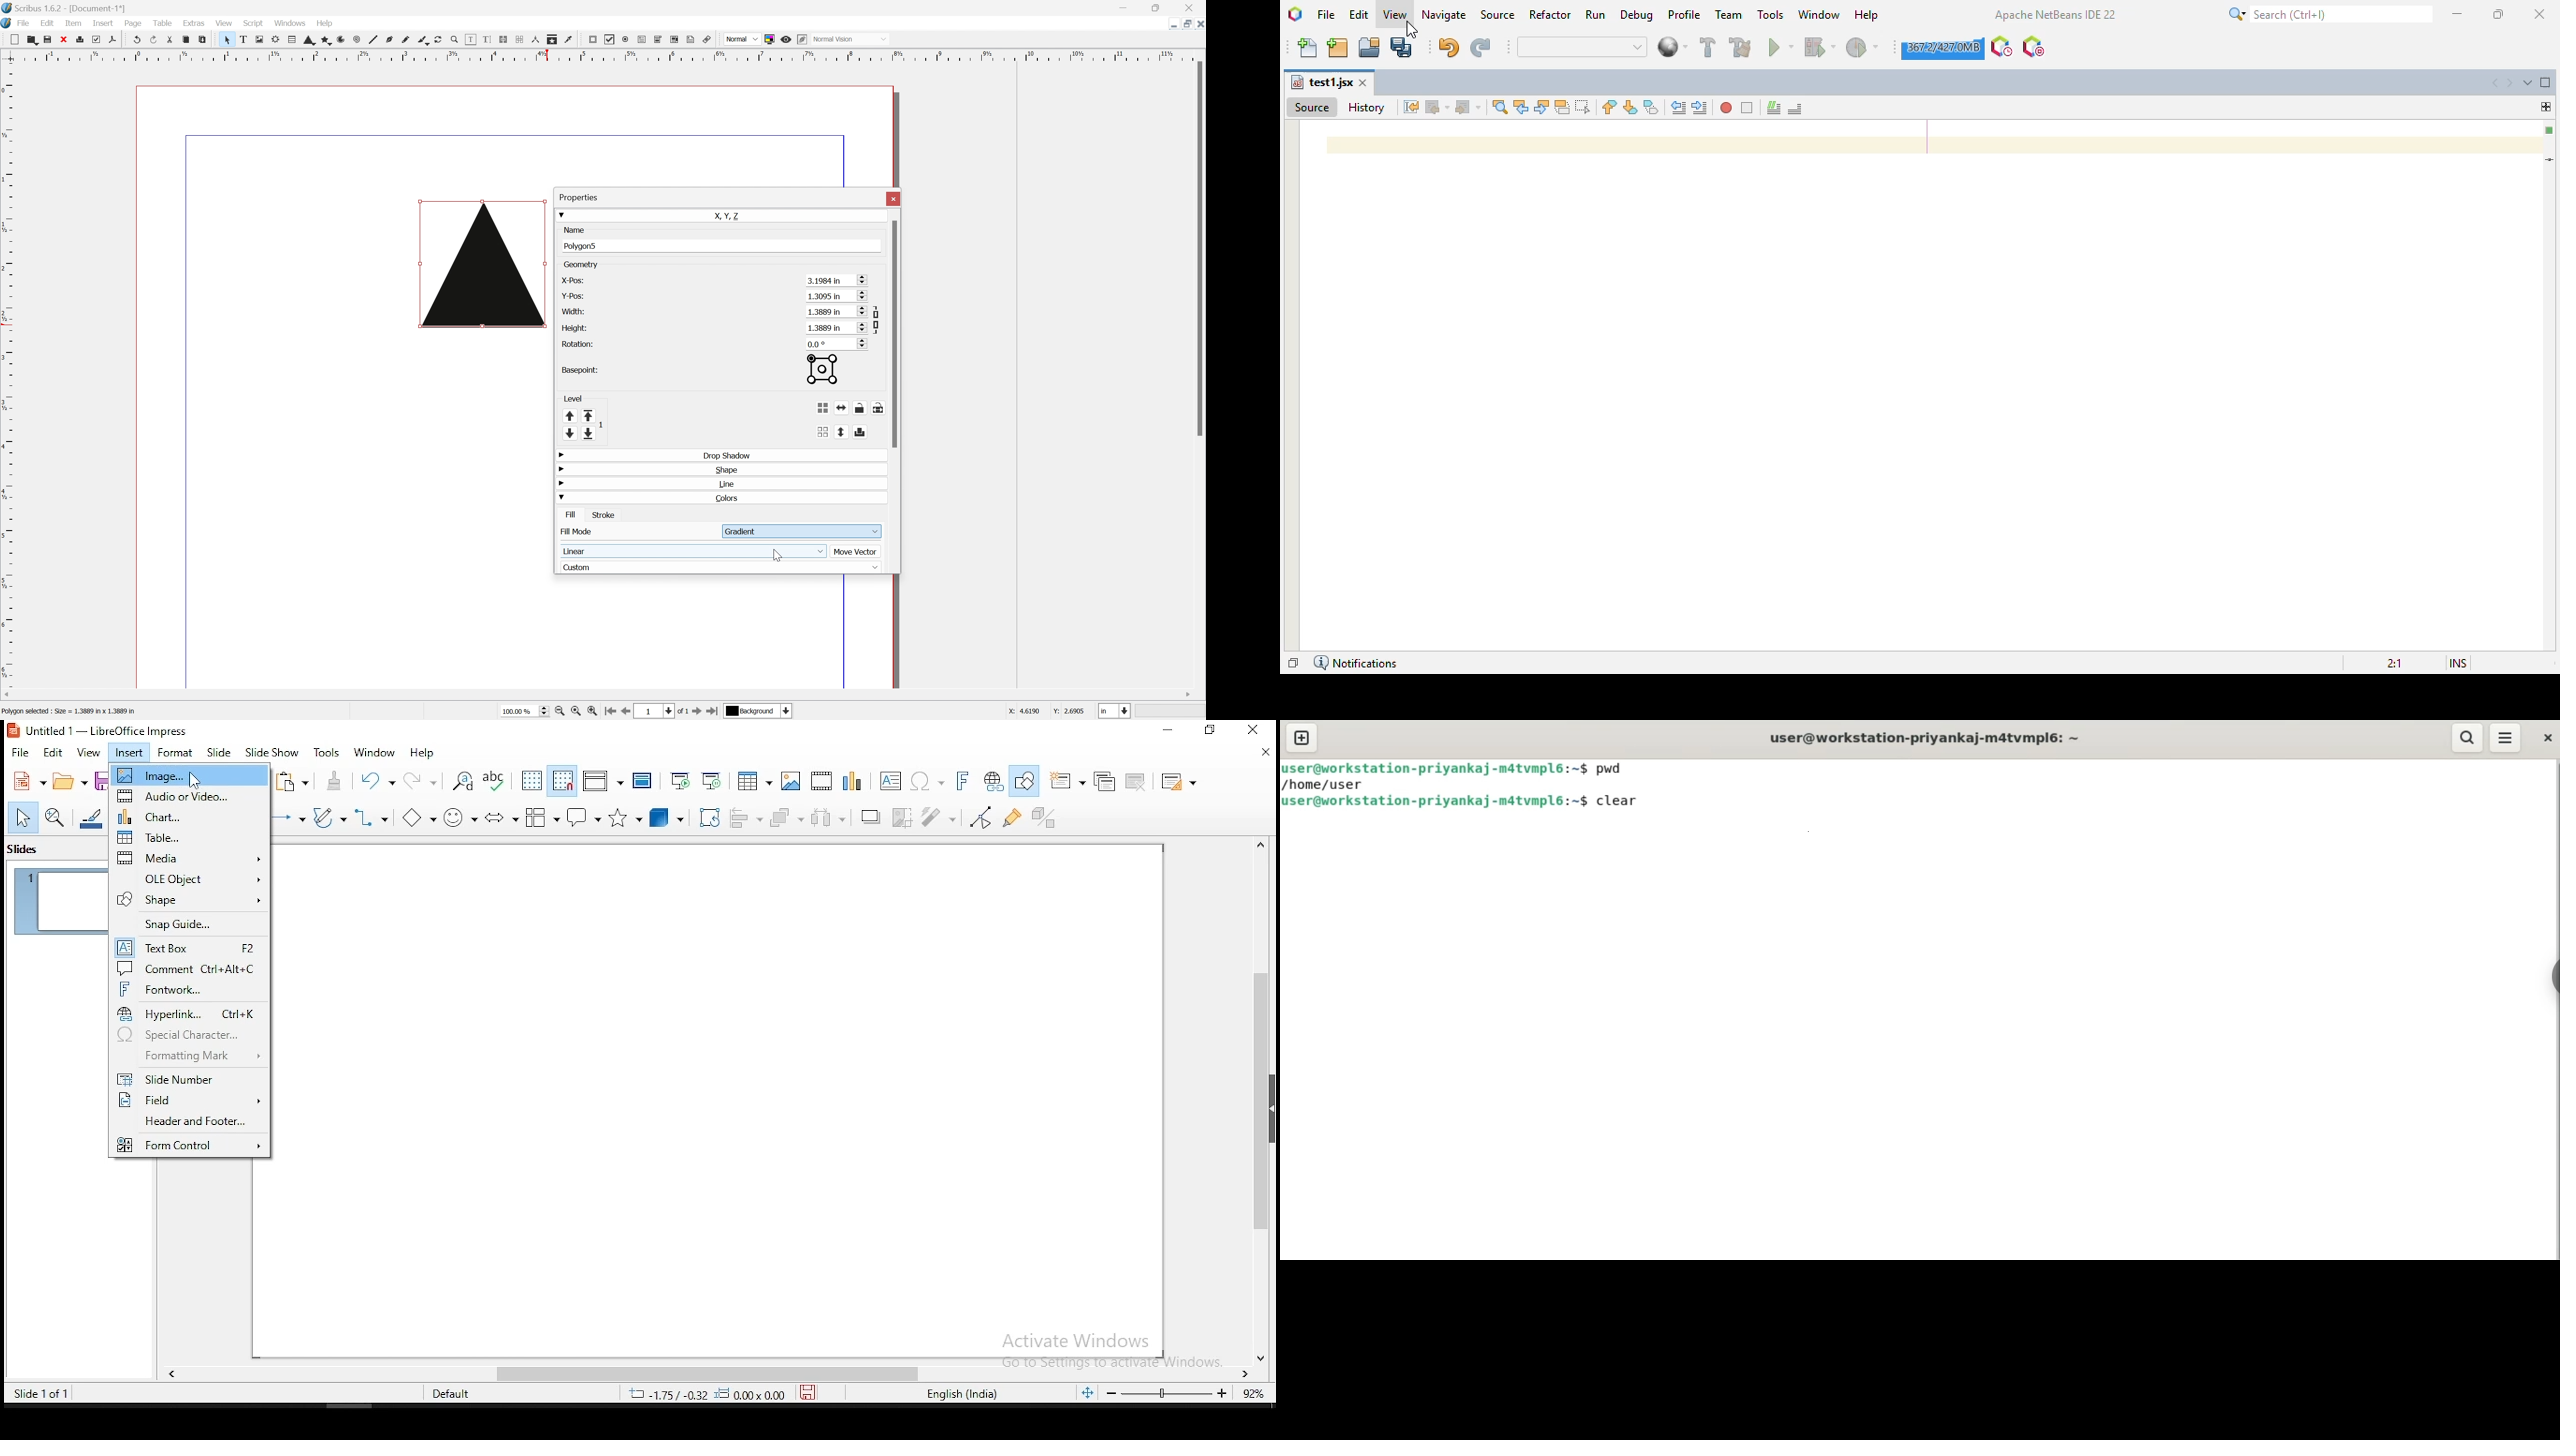 Image resolution: width=2576 pixels, height=1456 pixels. What do you see at coordinates (375, 752) in the screenshot?
I see `window` at bounding box center [375, 752].